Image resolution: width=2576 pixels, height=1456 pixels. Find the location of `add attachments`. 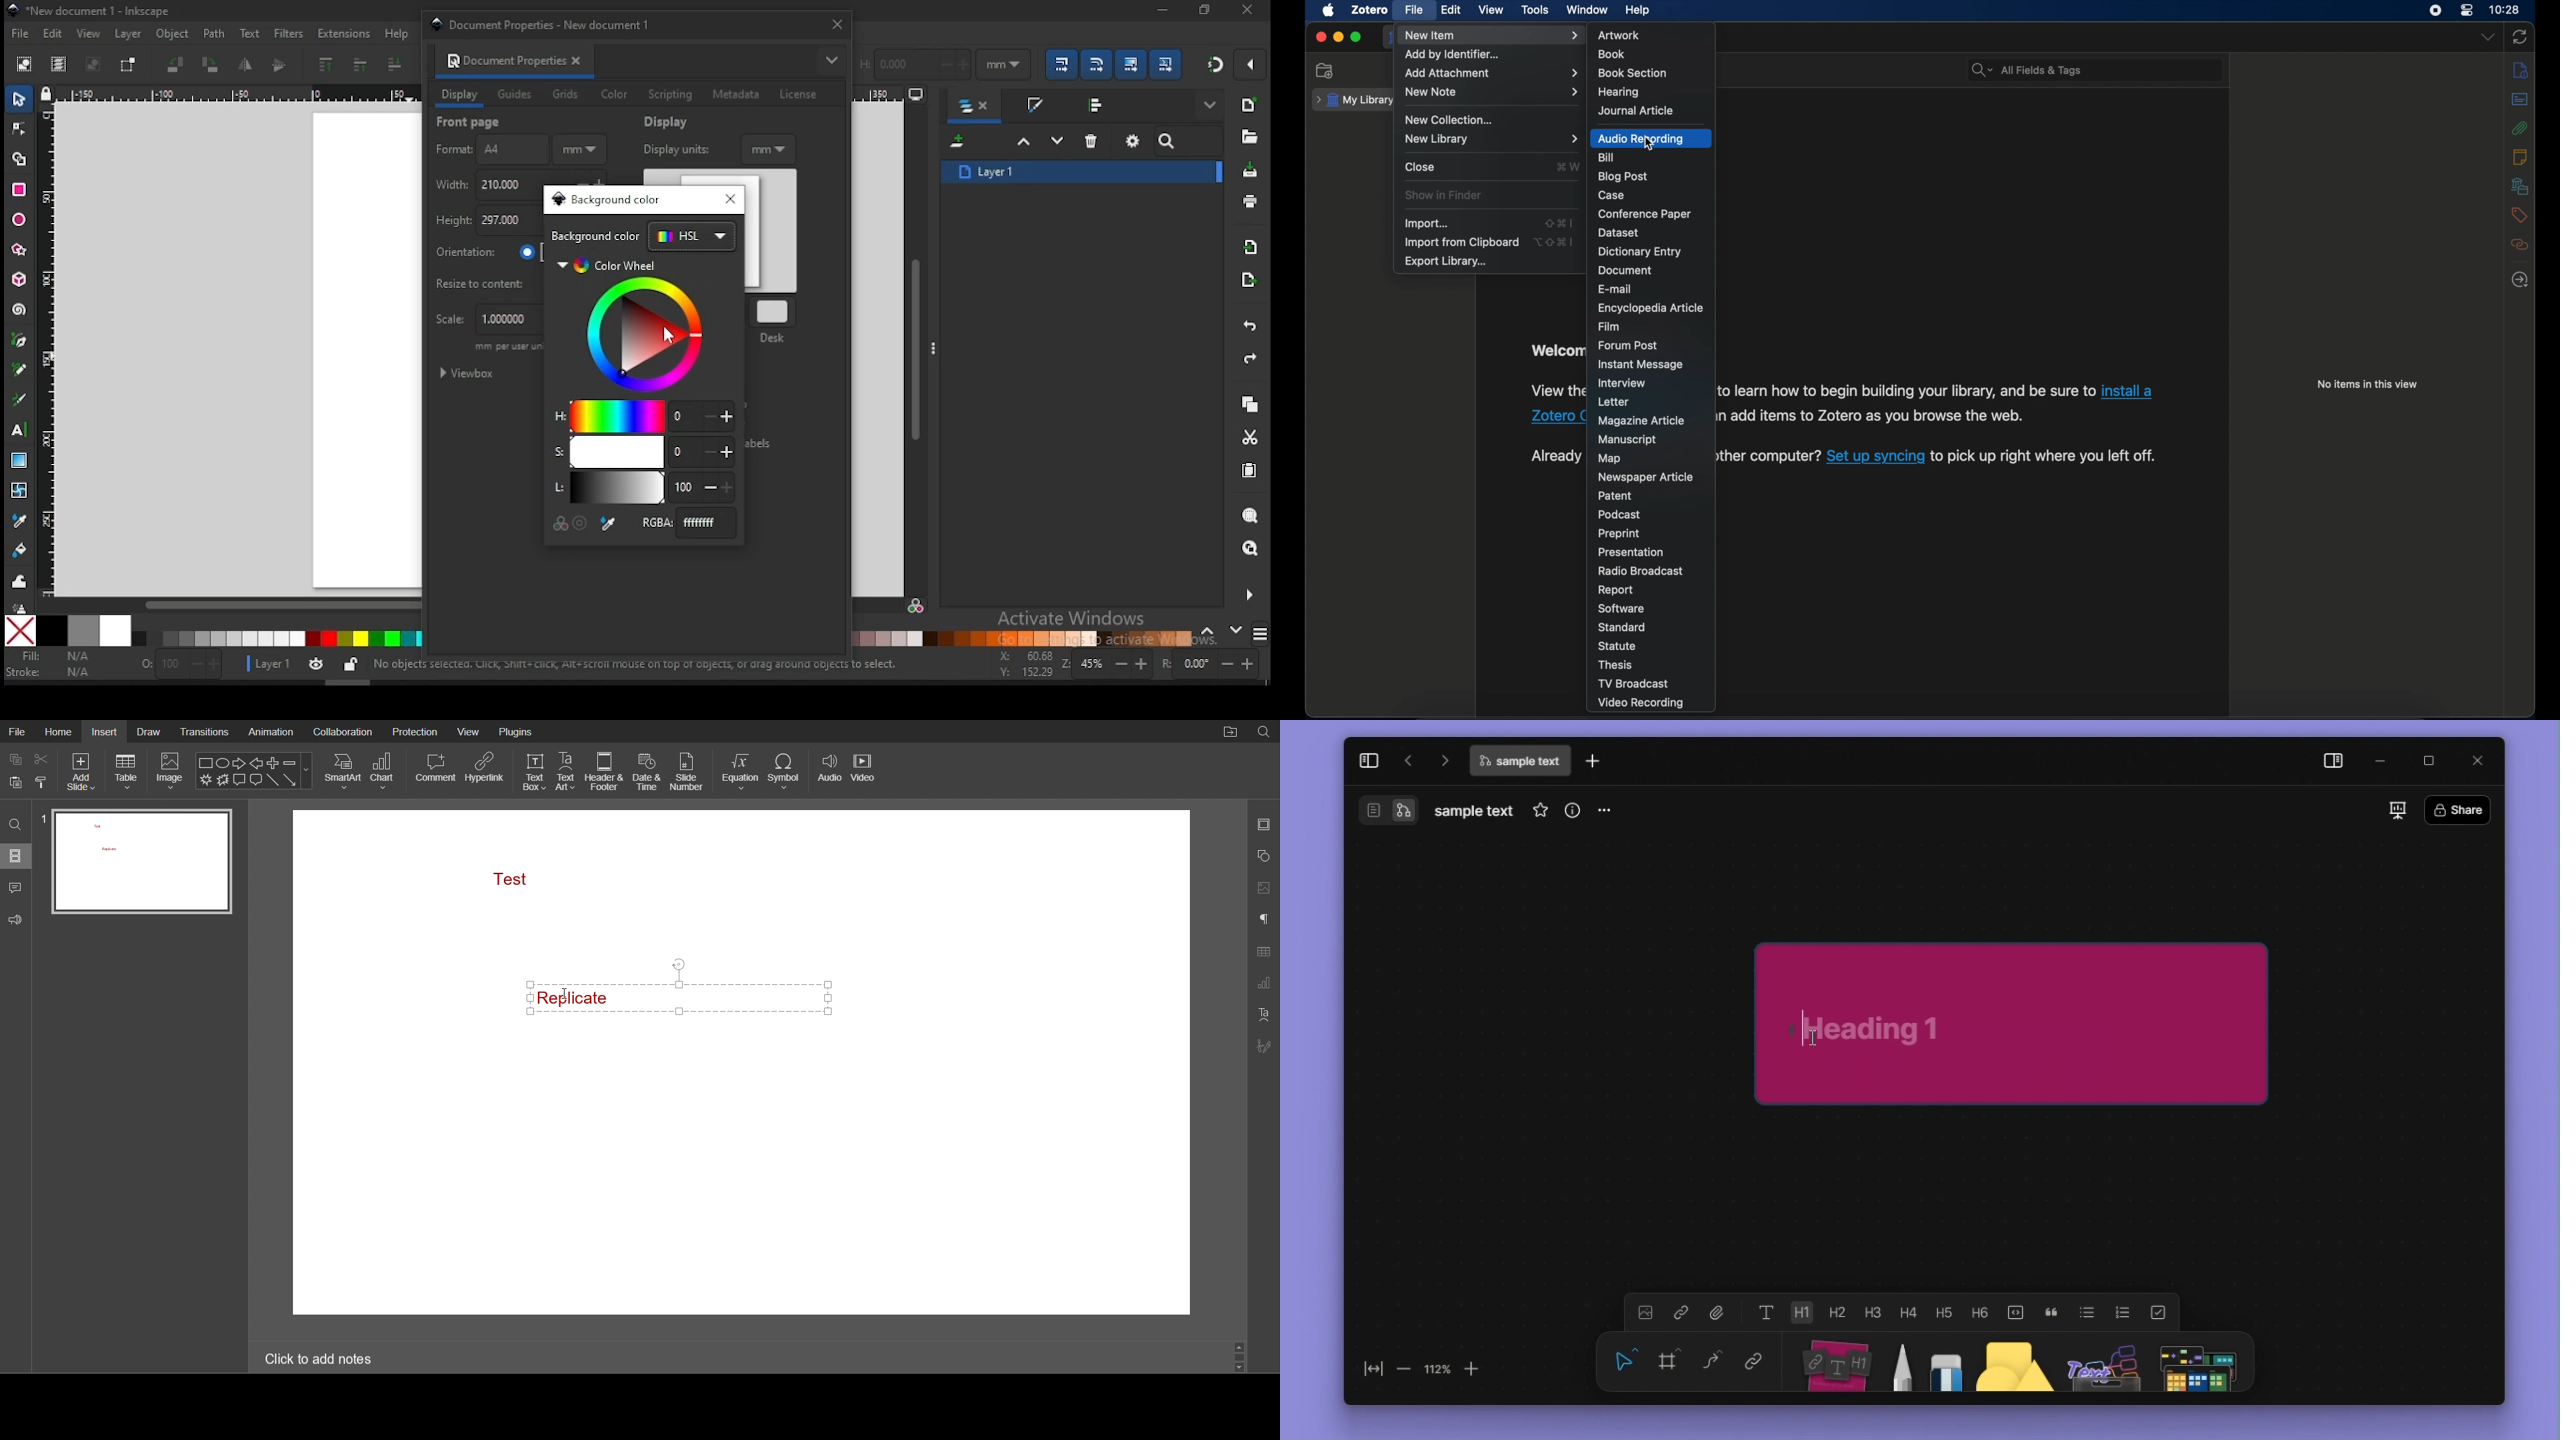

add attachments is located at coordinates (1491, 73).